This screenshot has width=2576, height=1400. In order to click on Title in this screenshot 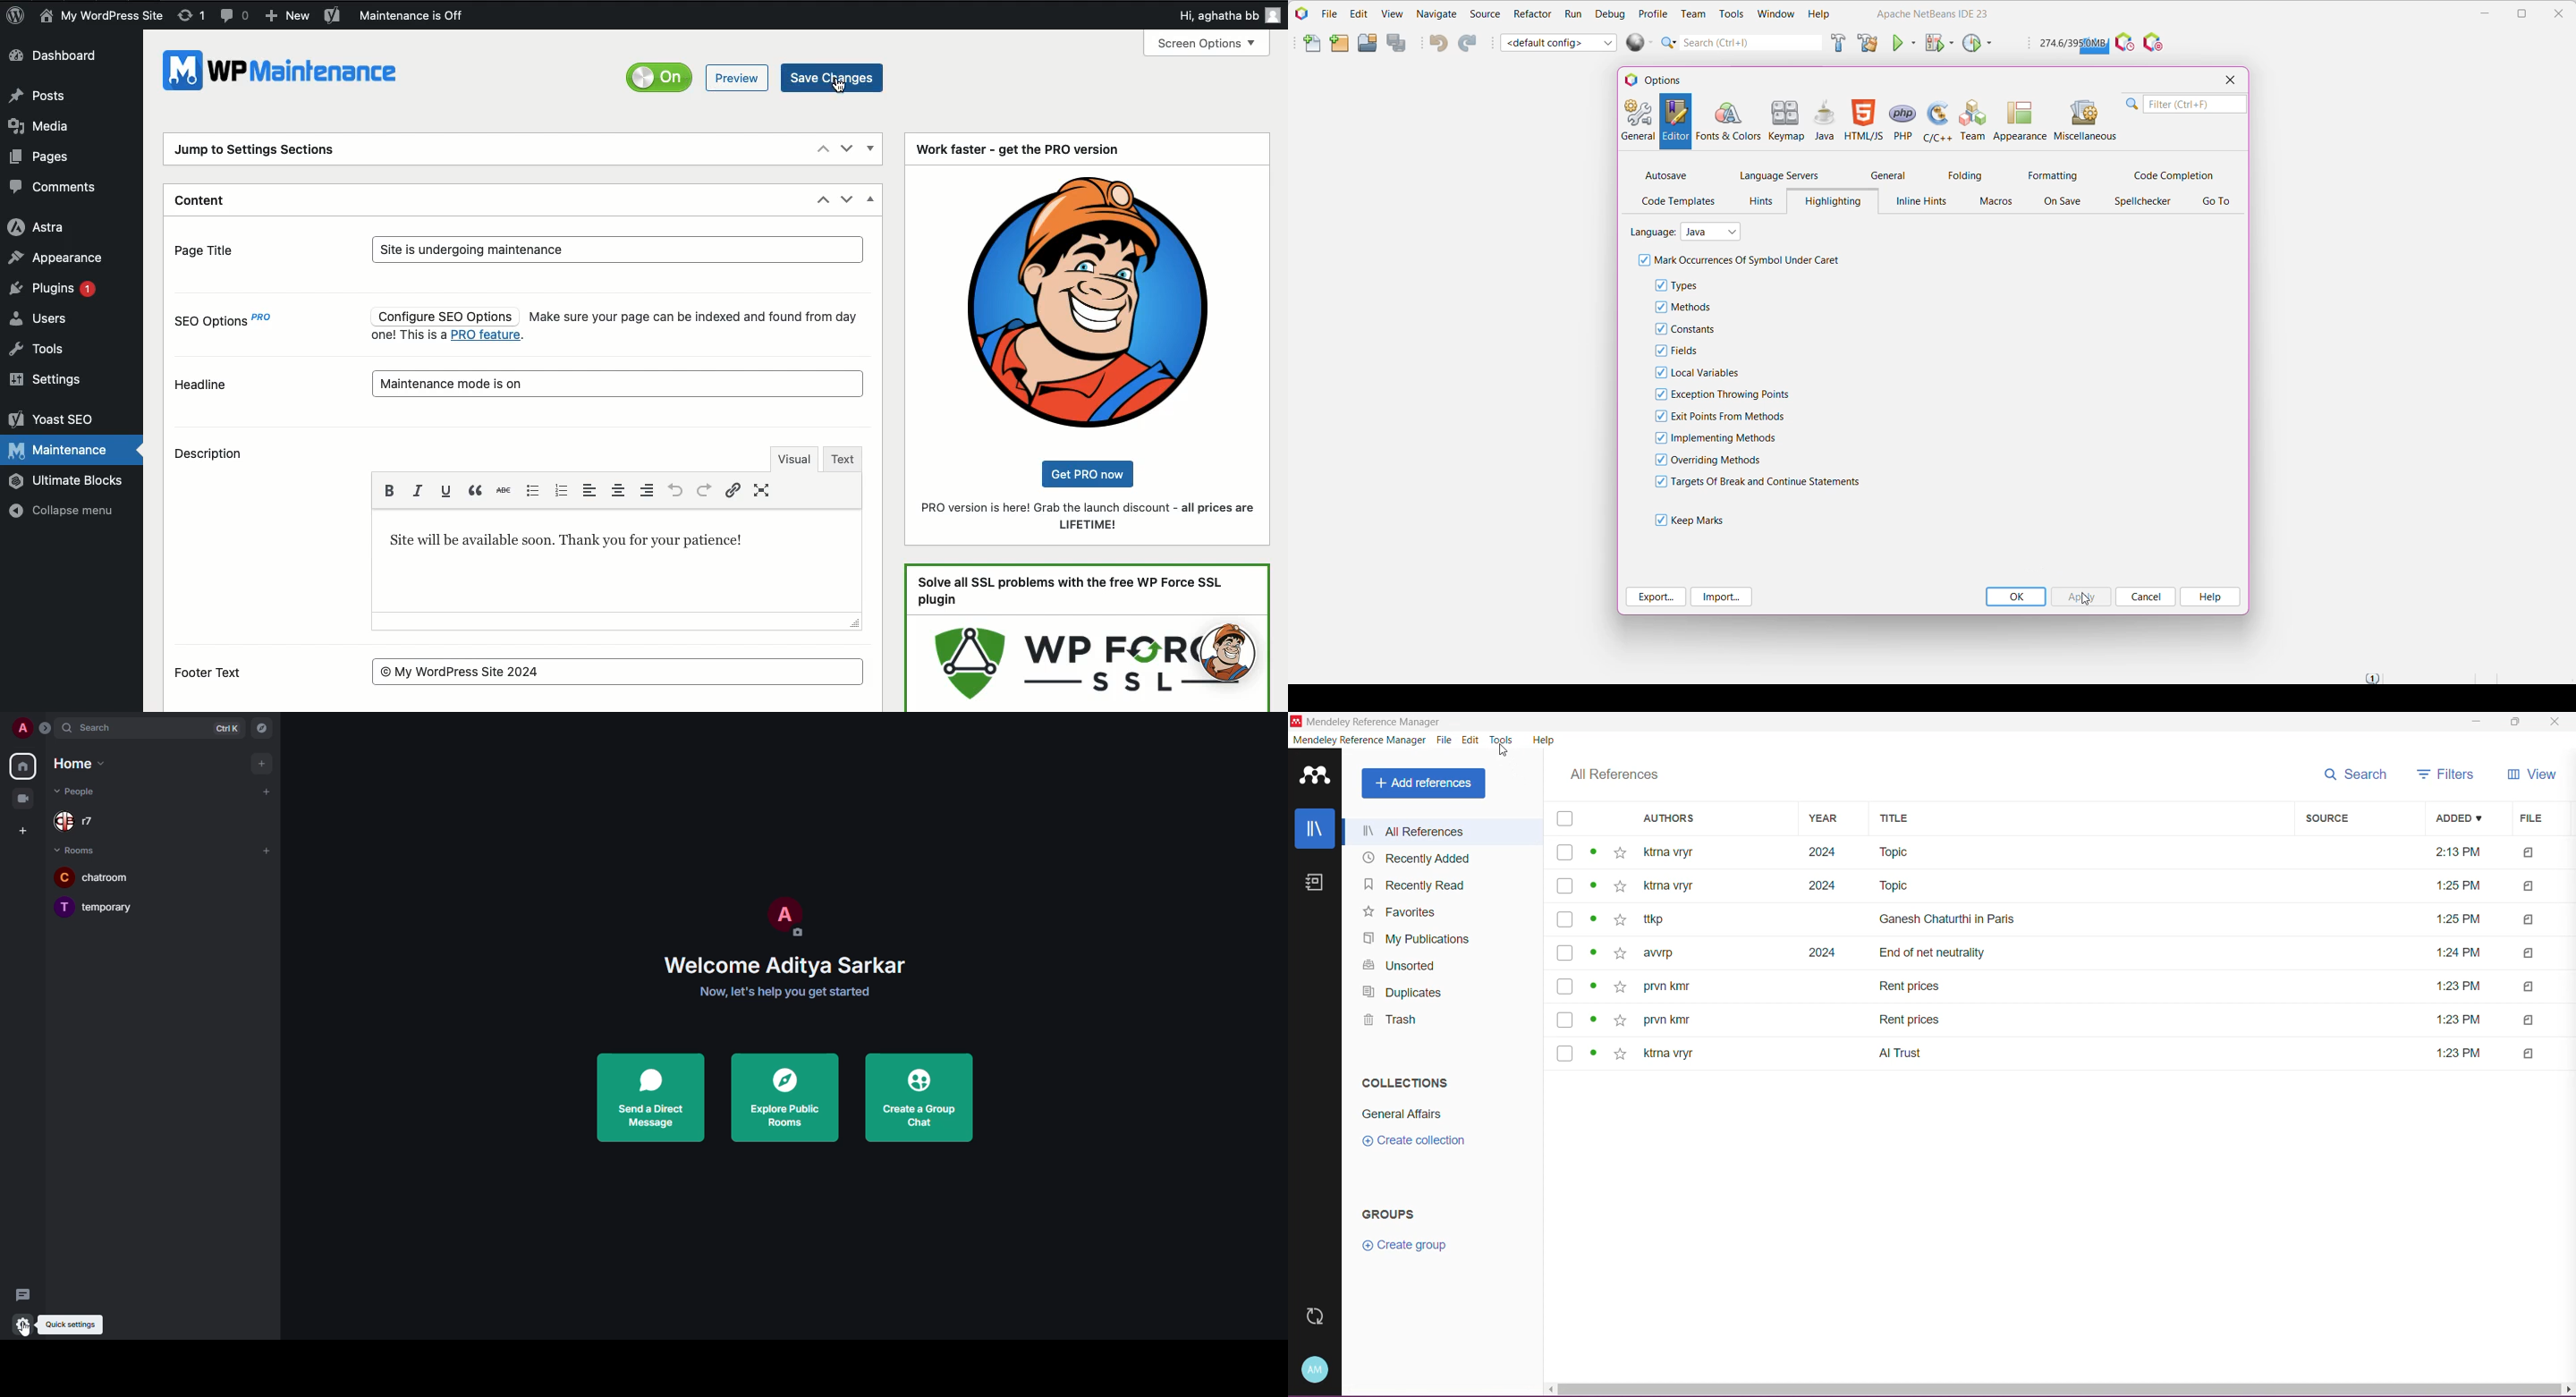, I will do `click(1945, 918)`.